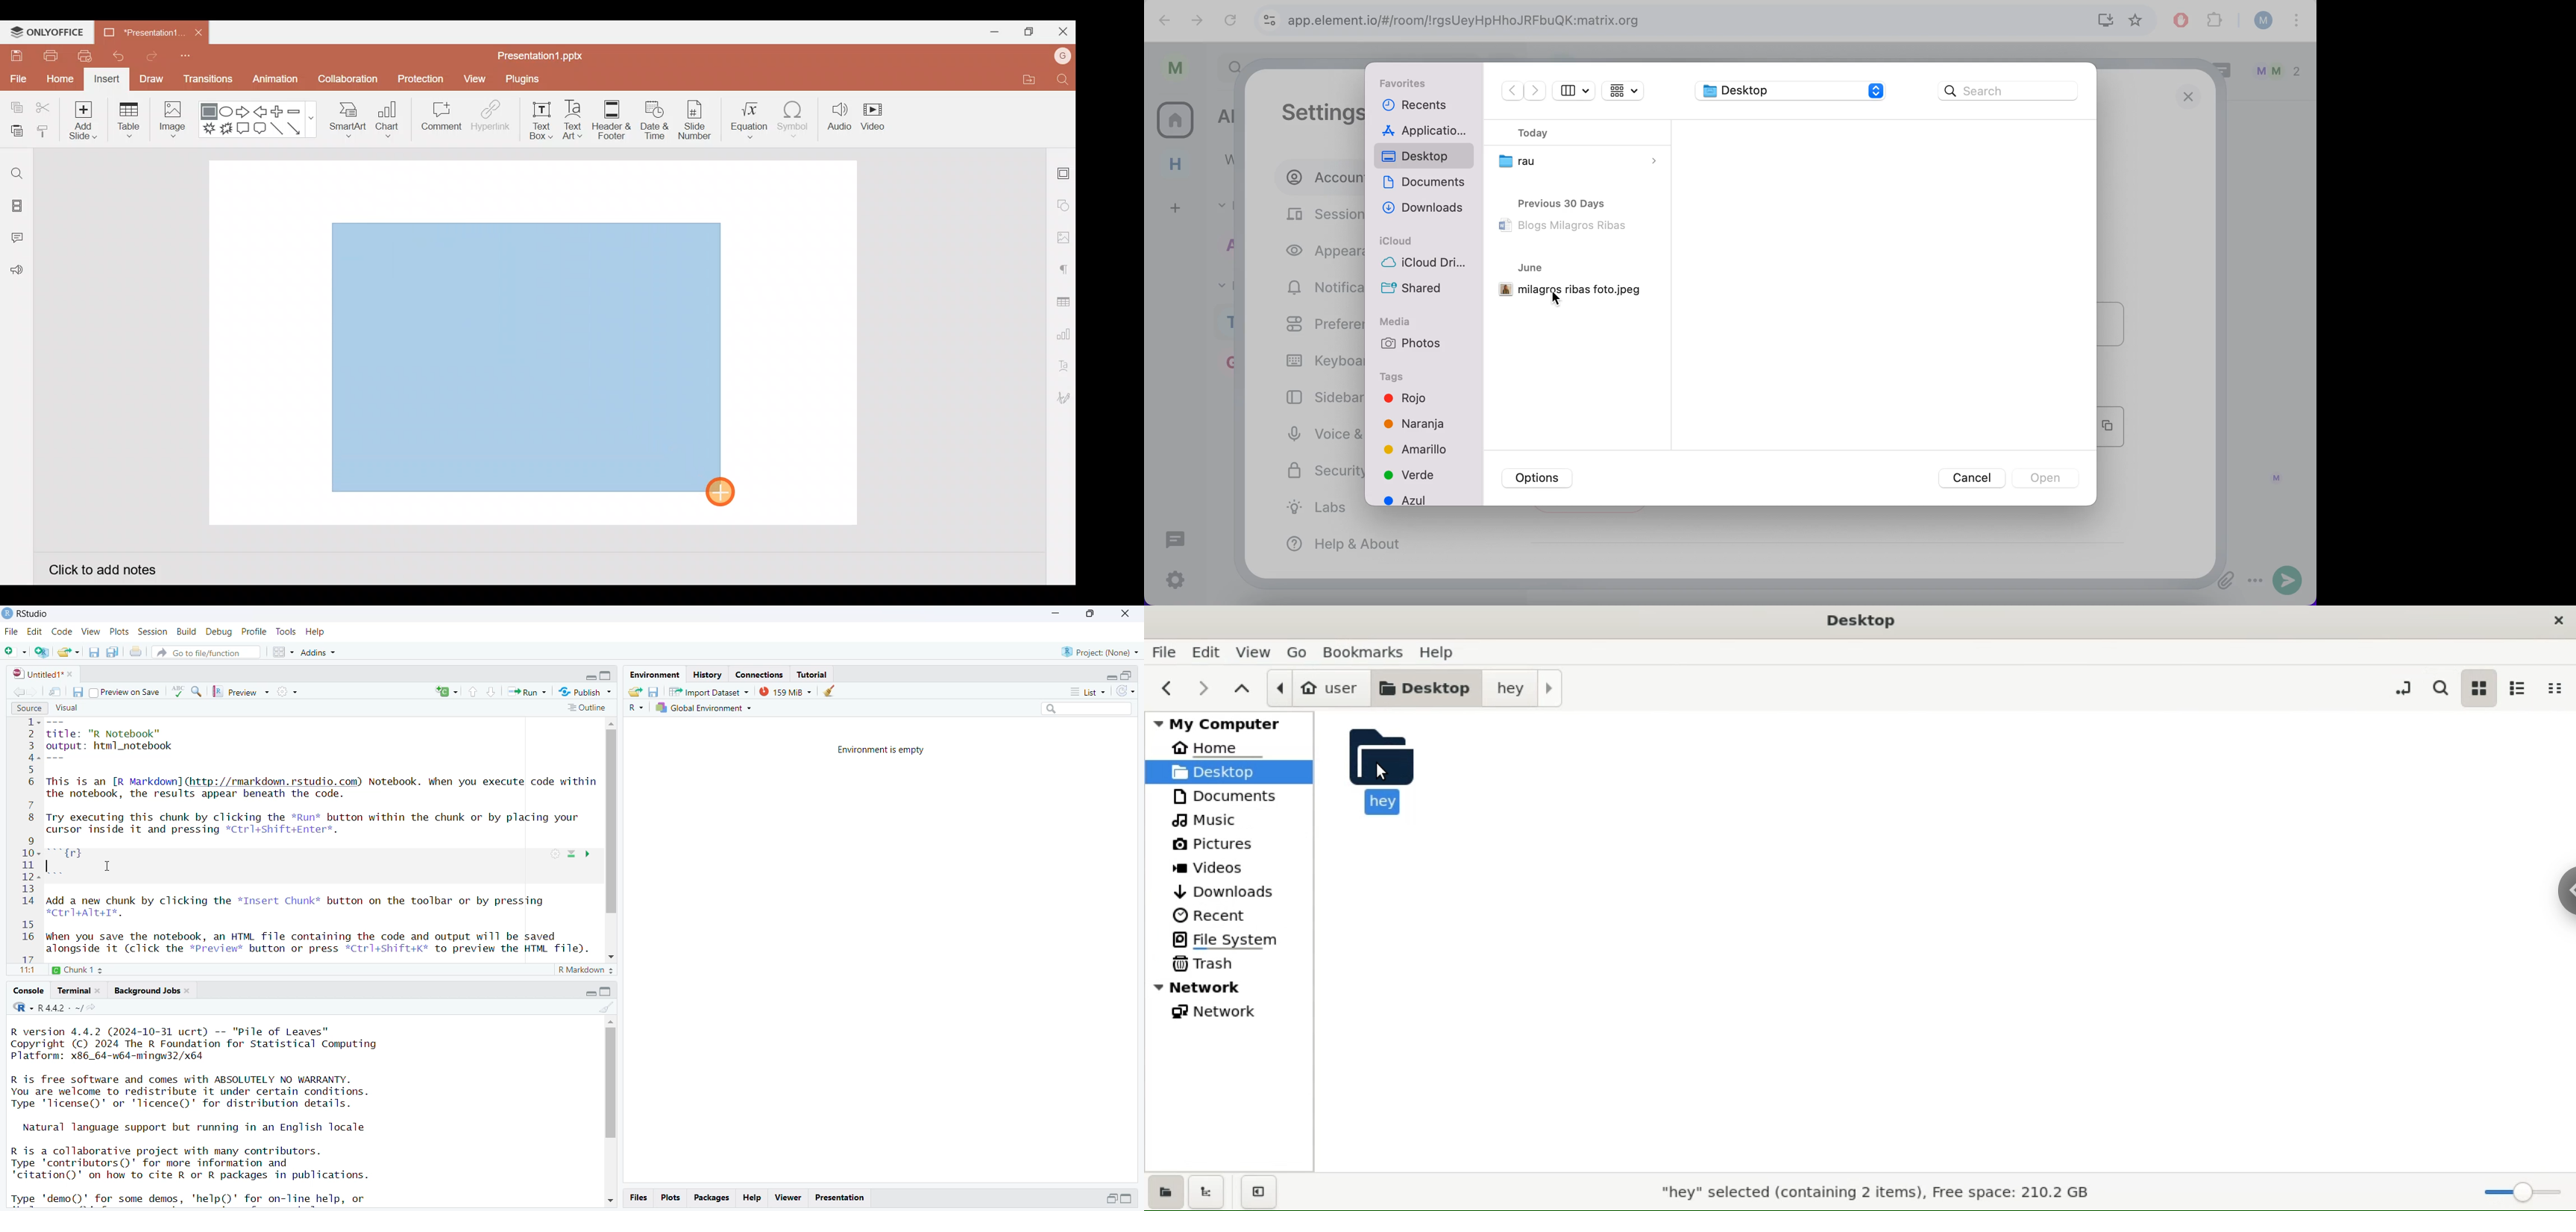 The width and height of the screenshot is (2576, 1232). Describe the element at coordinates (785, 691) in the screenshot. I see `159 MB` at that location.